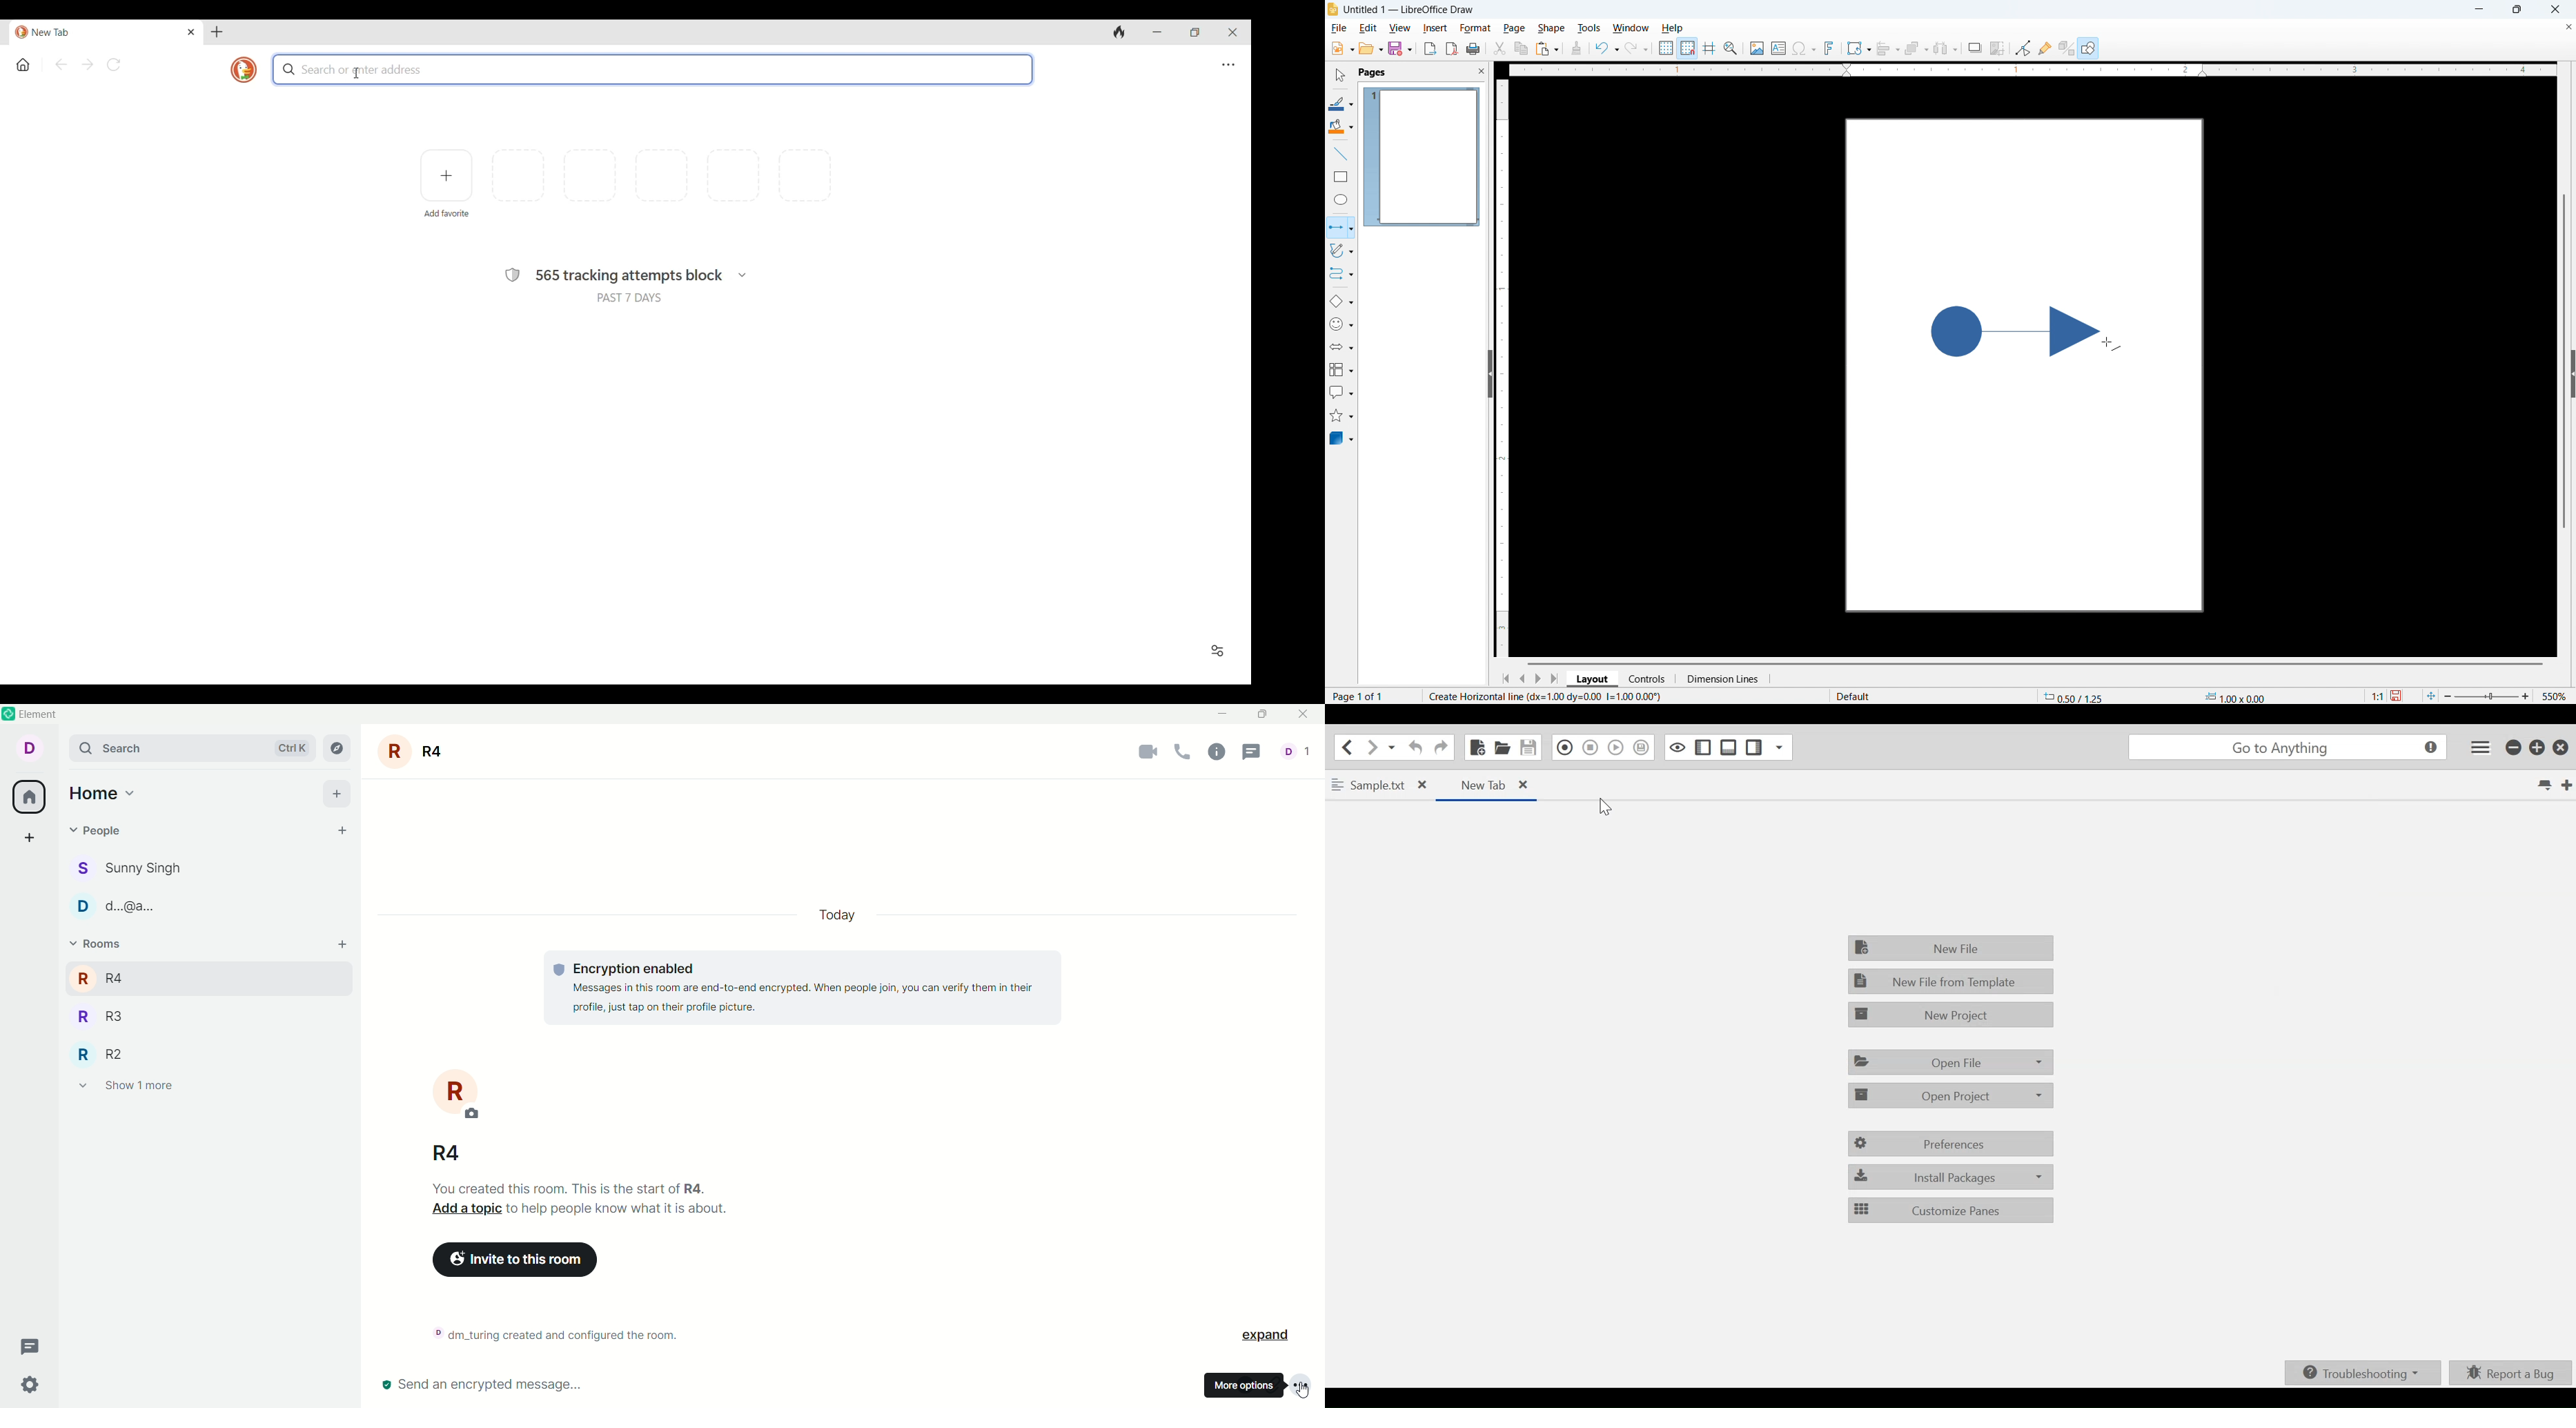 Image resolution: width=2576 pixels, height=1428 pixels. What do you see at coordinates (192, 748) in the screenshot?
I see `search` at bounding box center [192, 748].